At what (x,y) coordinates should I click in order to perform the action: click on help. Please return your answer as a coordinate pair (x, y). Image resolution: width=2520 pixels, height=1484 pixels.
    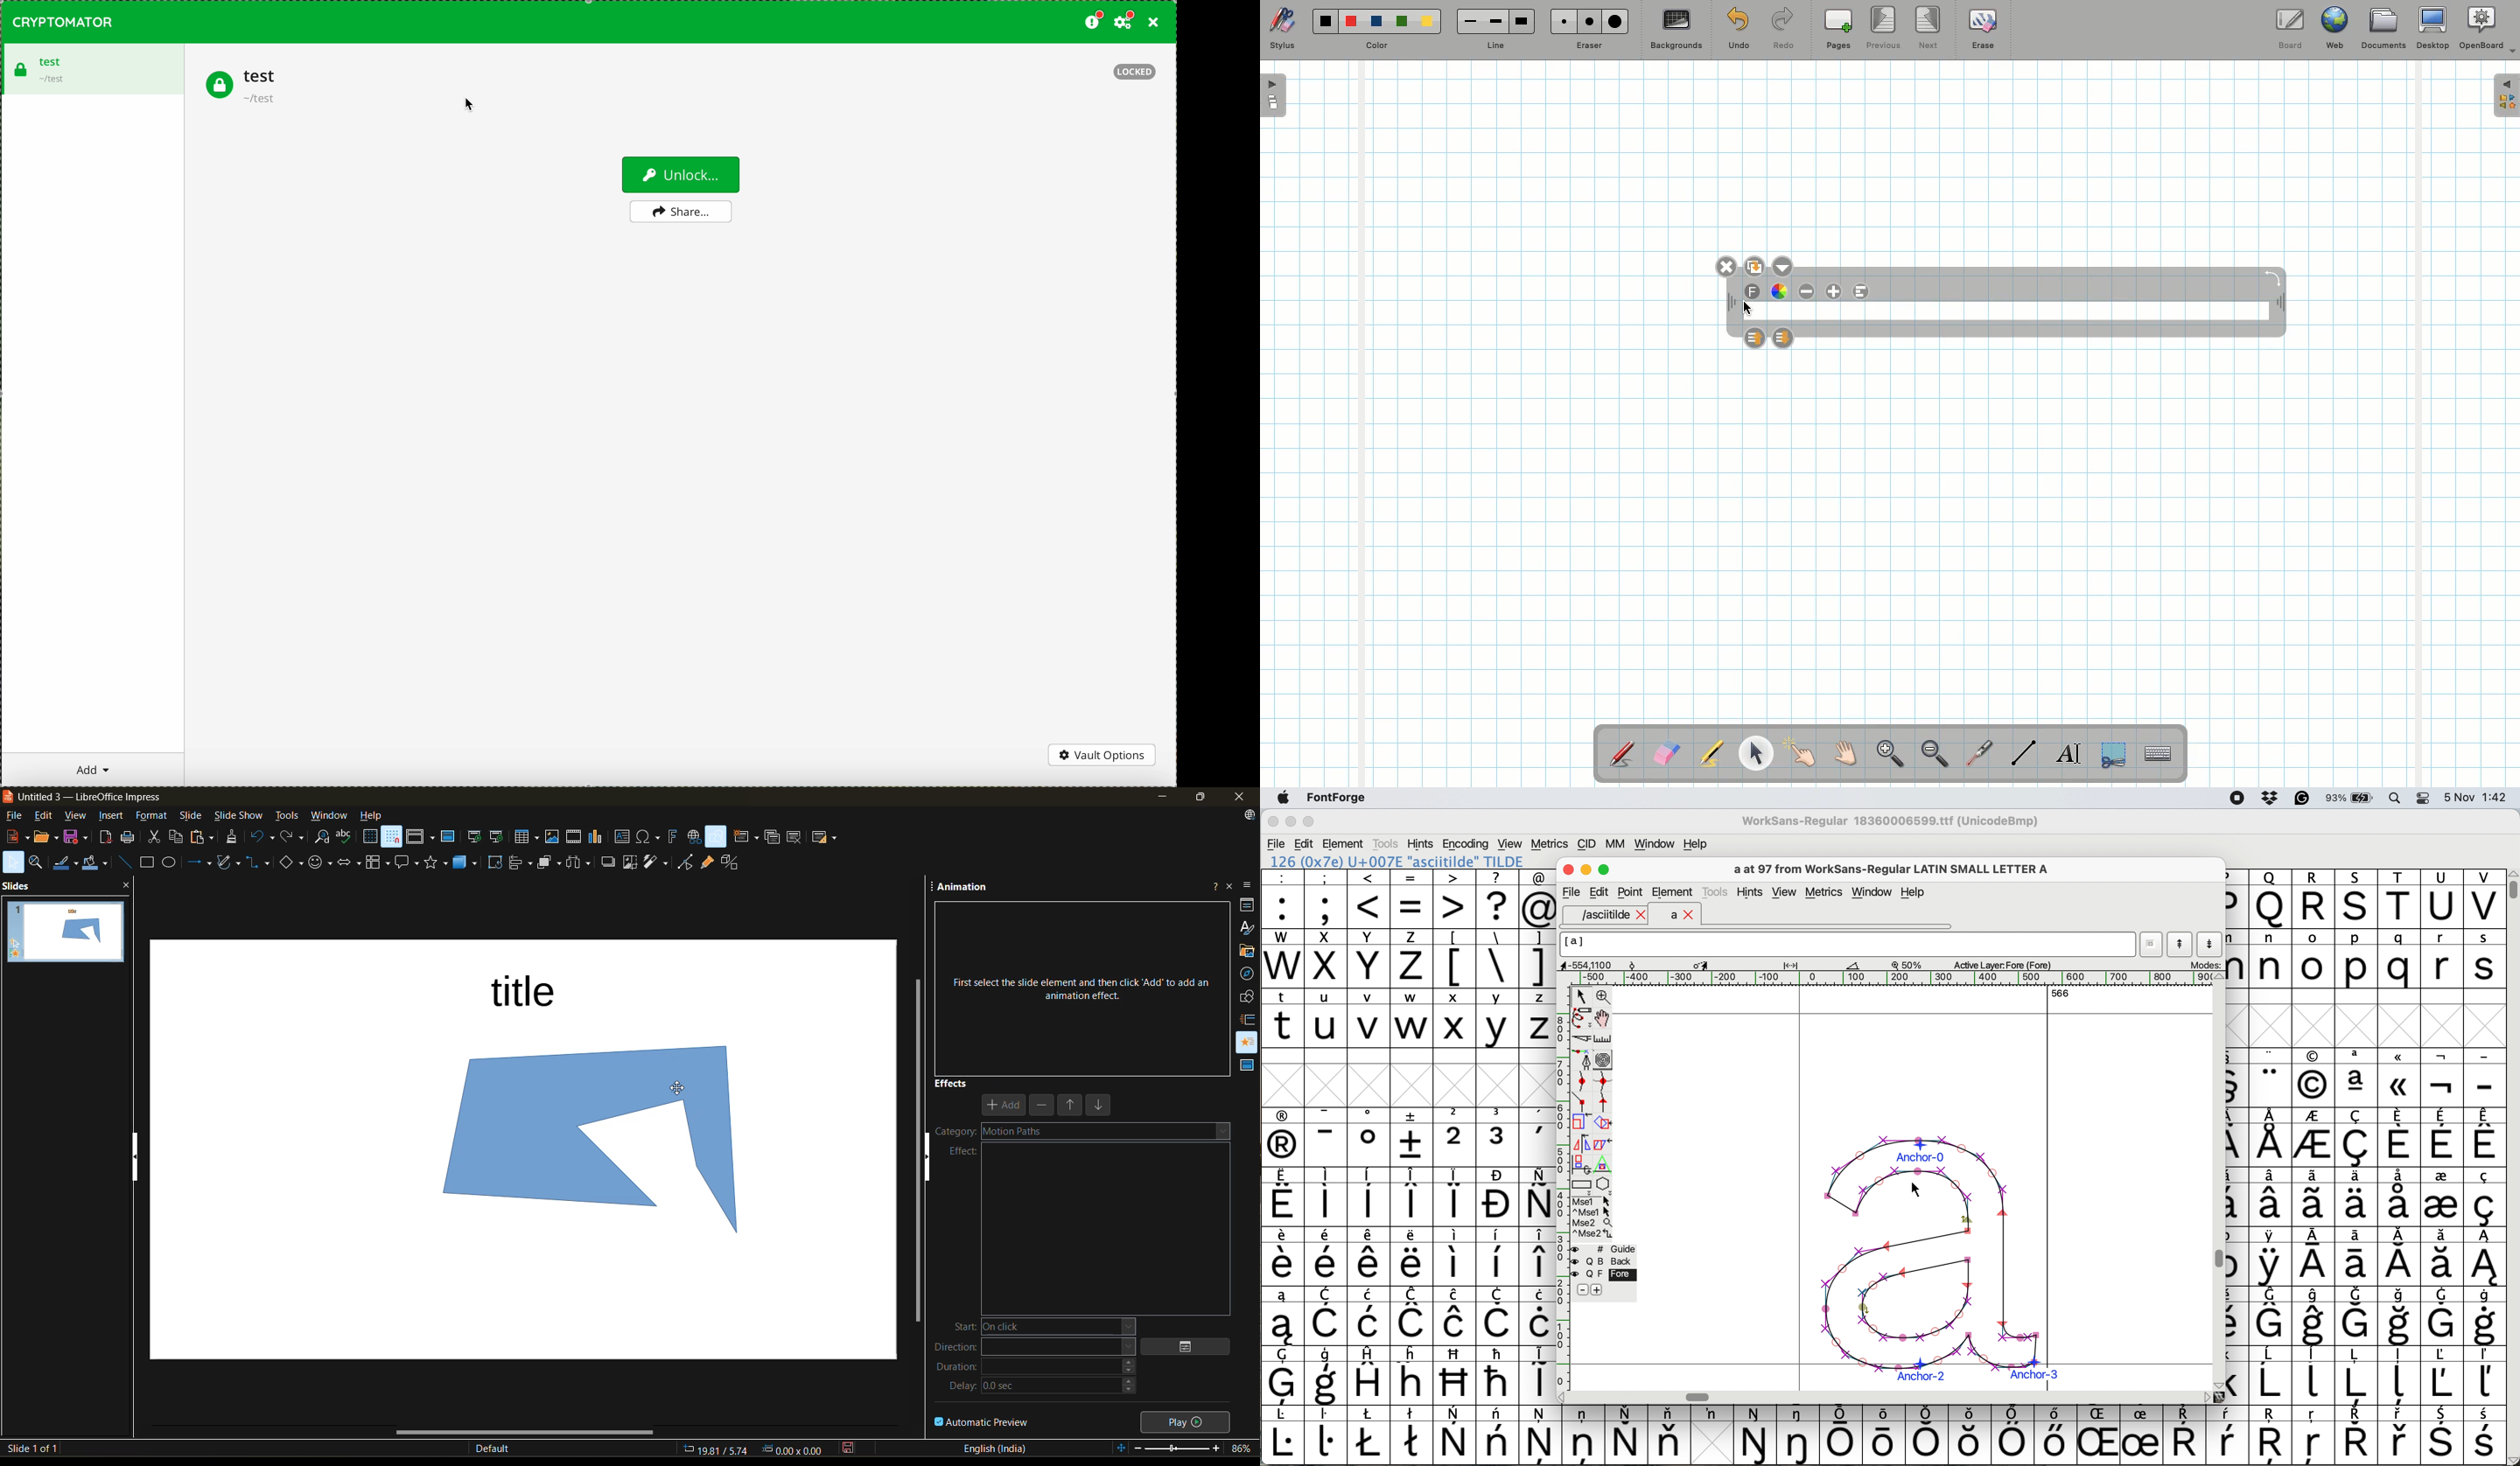
    Looking at the image, I should click on (373, 815).